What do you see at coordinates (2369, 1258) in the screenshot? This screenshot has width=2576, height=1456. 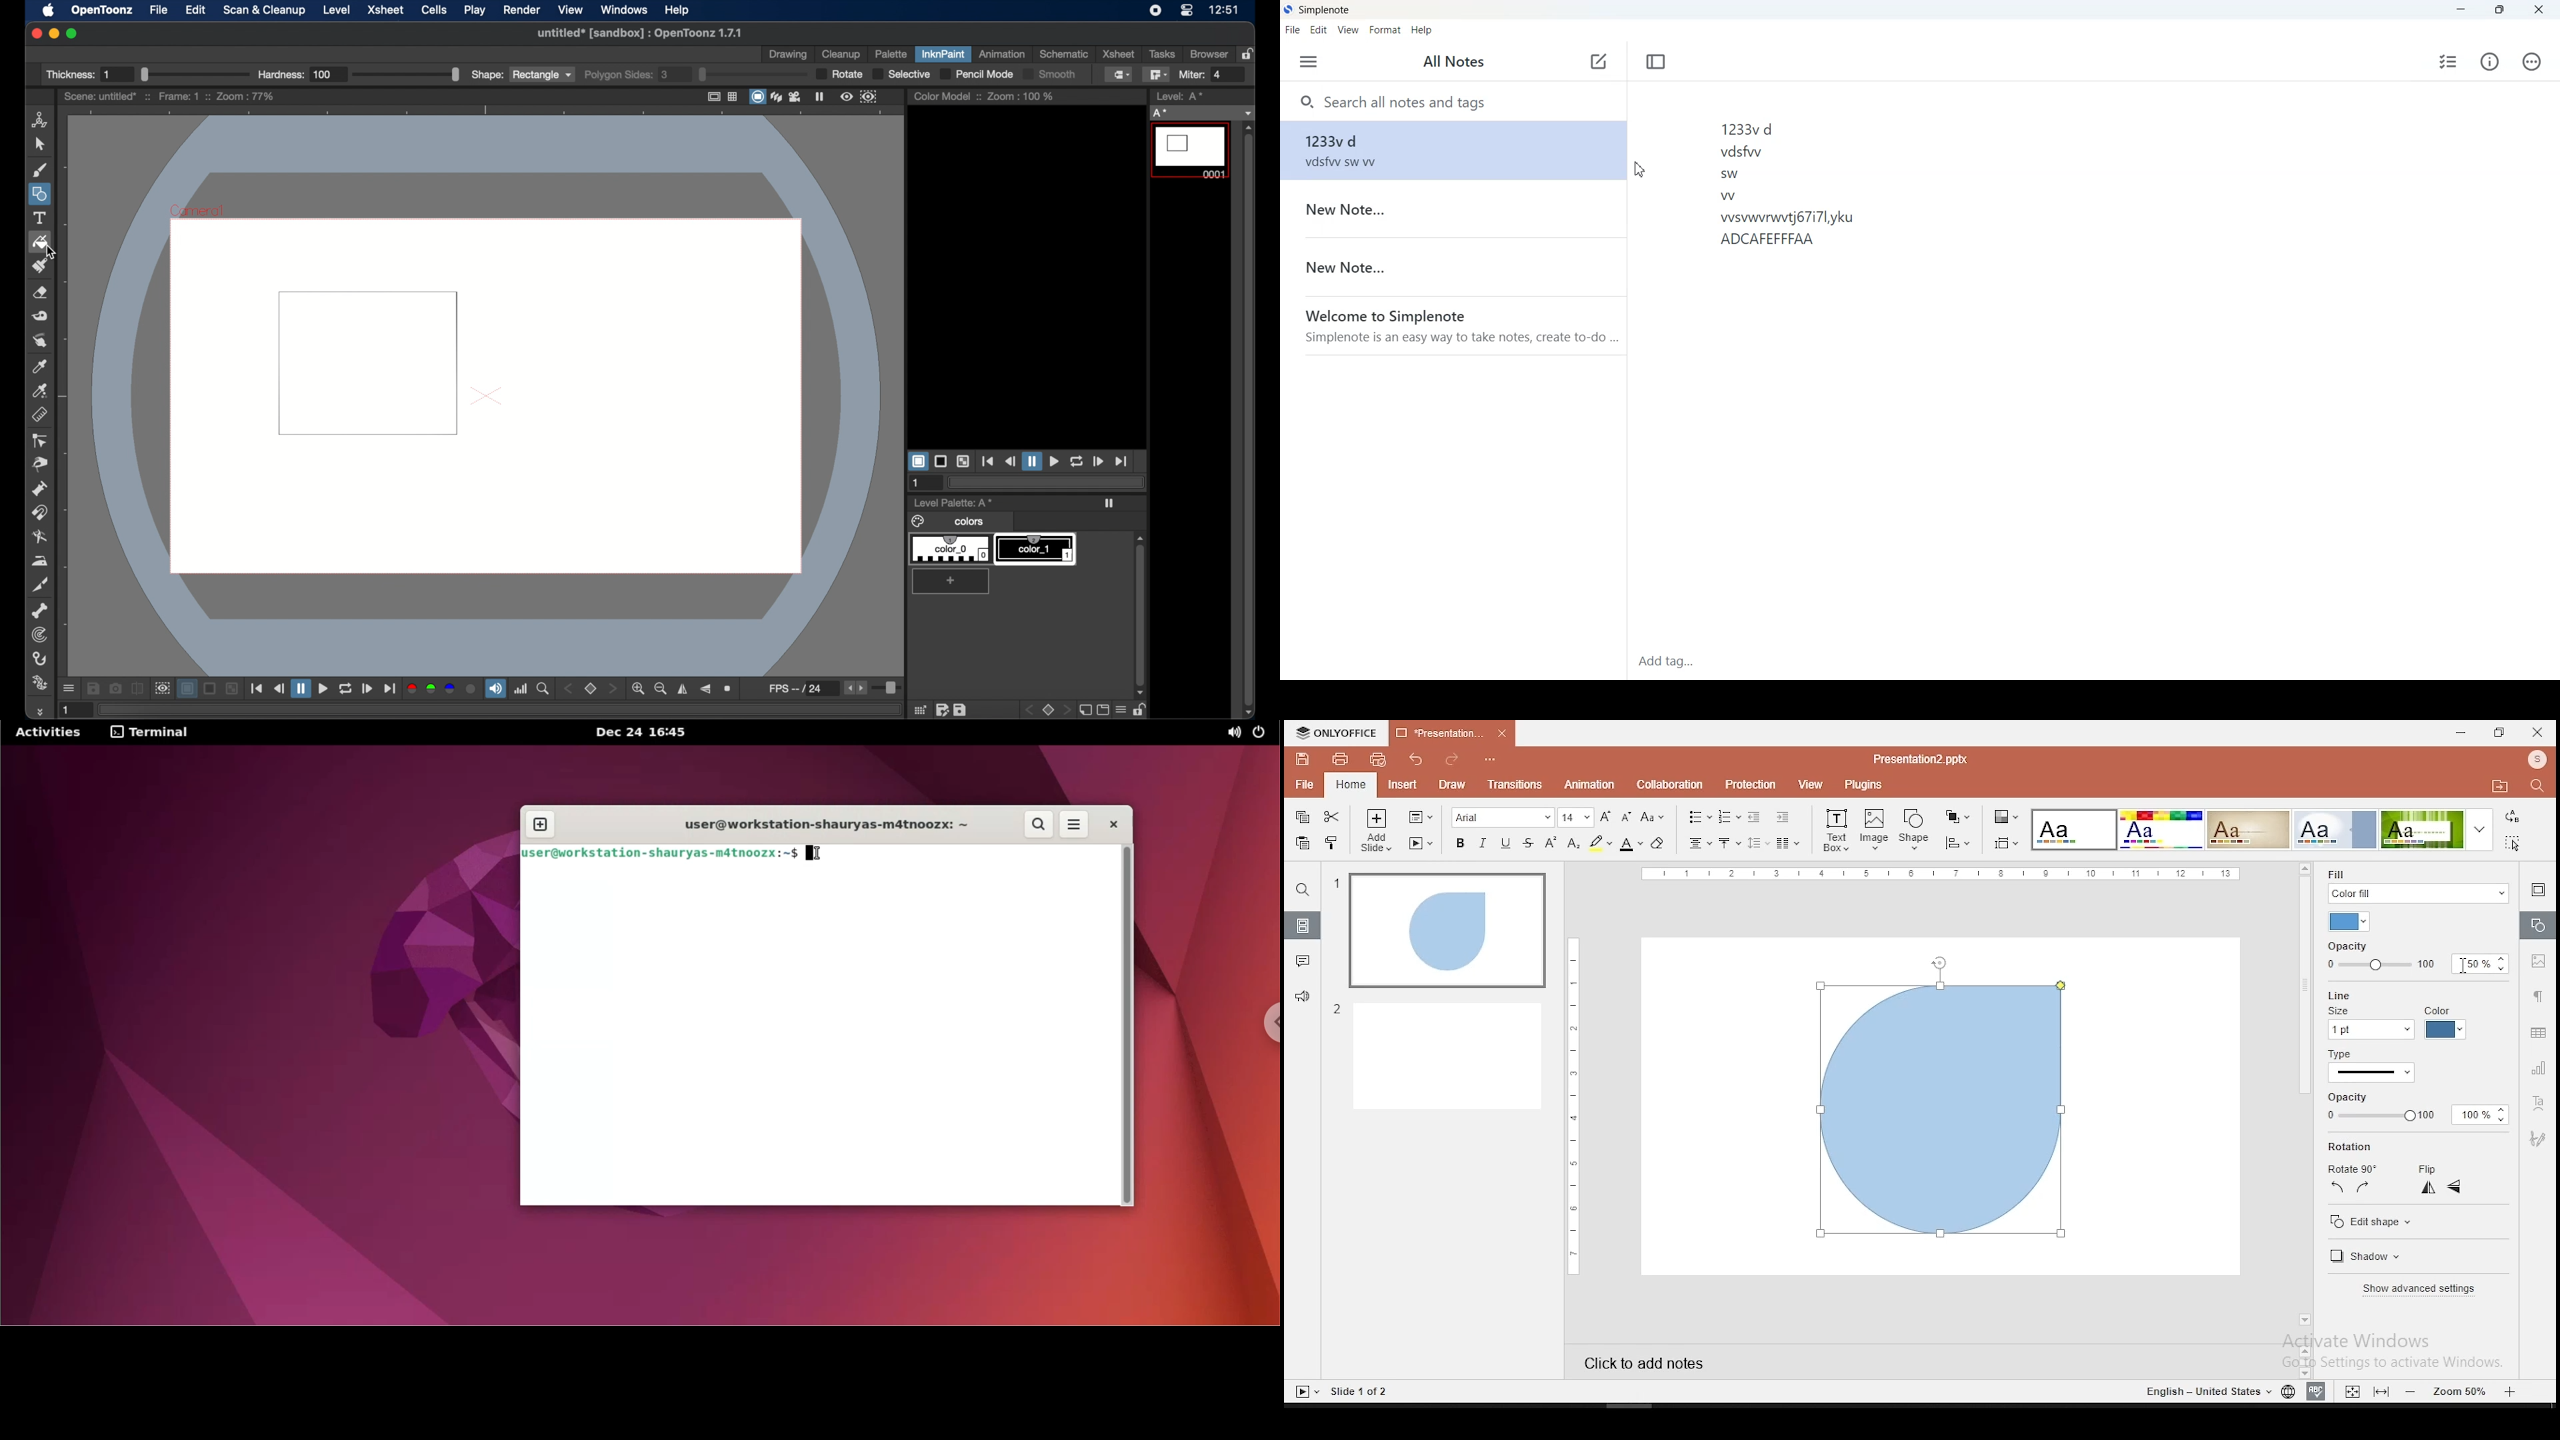 I see `shadow` at bounding box center [2369, 1258].